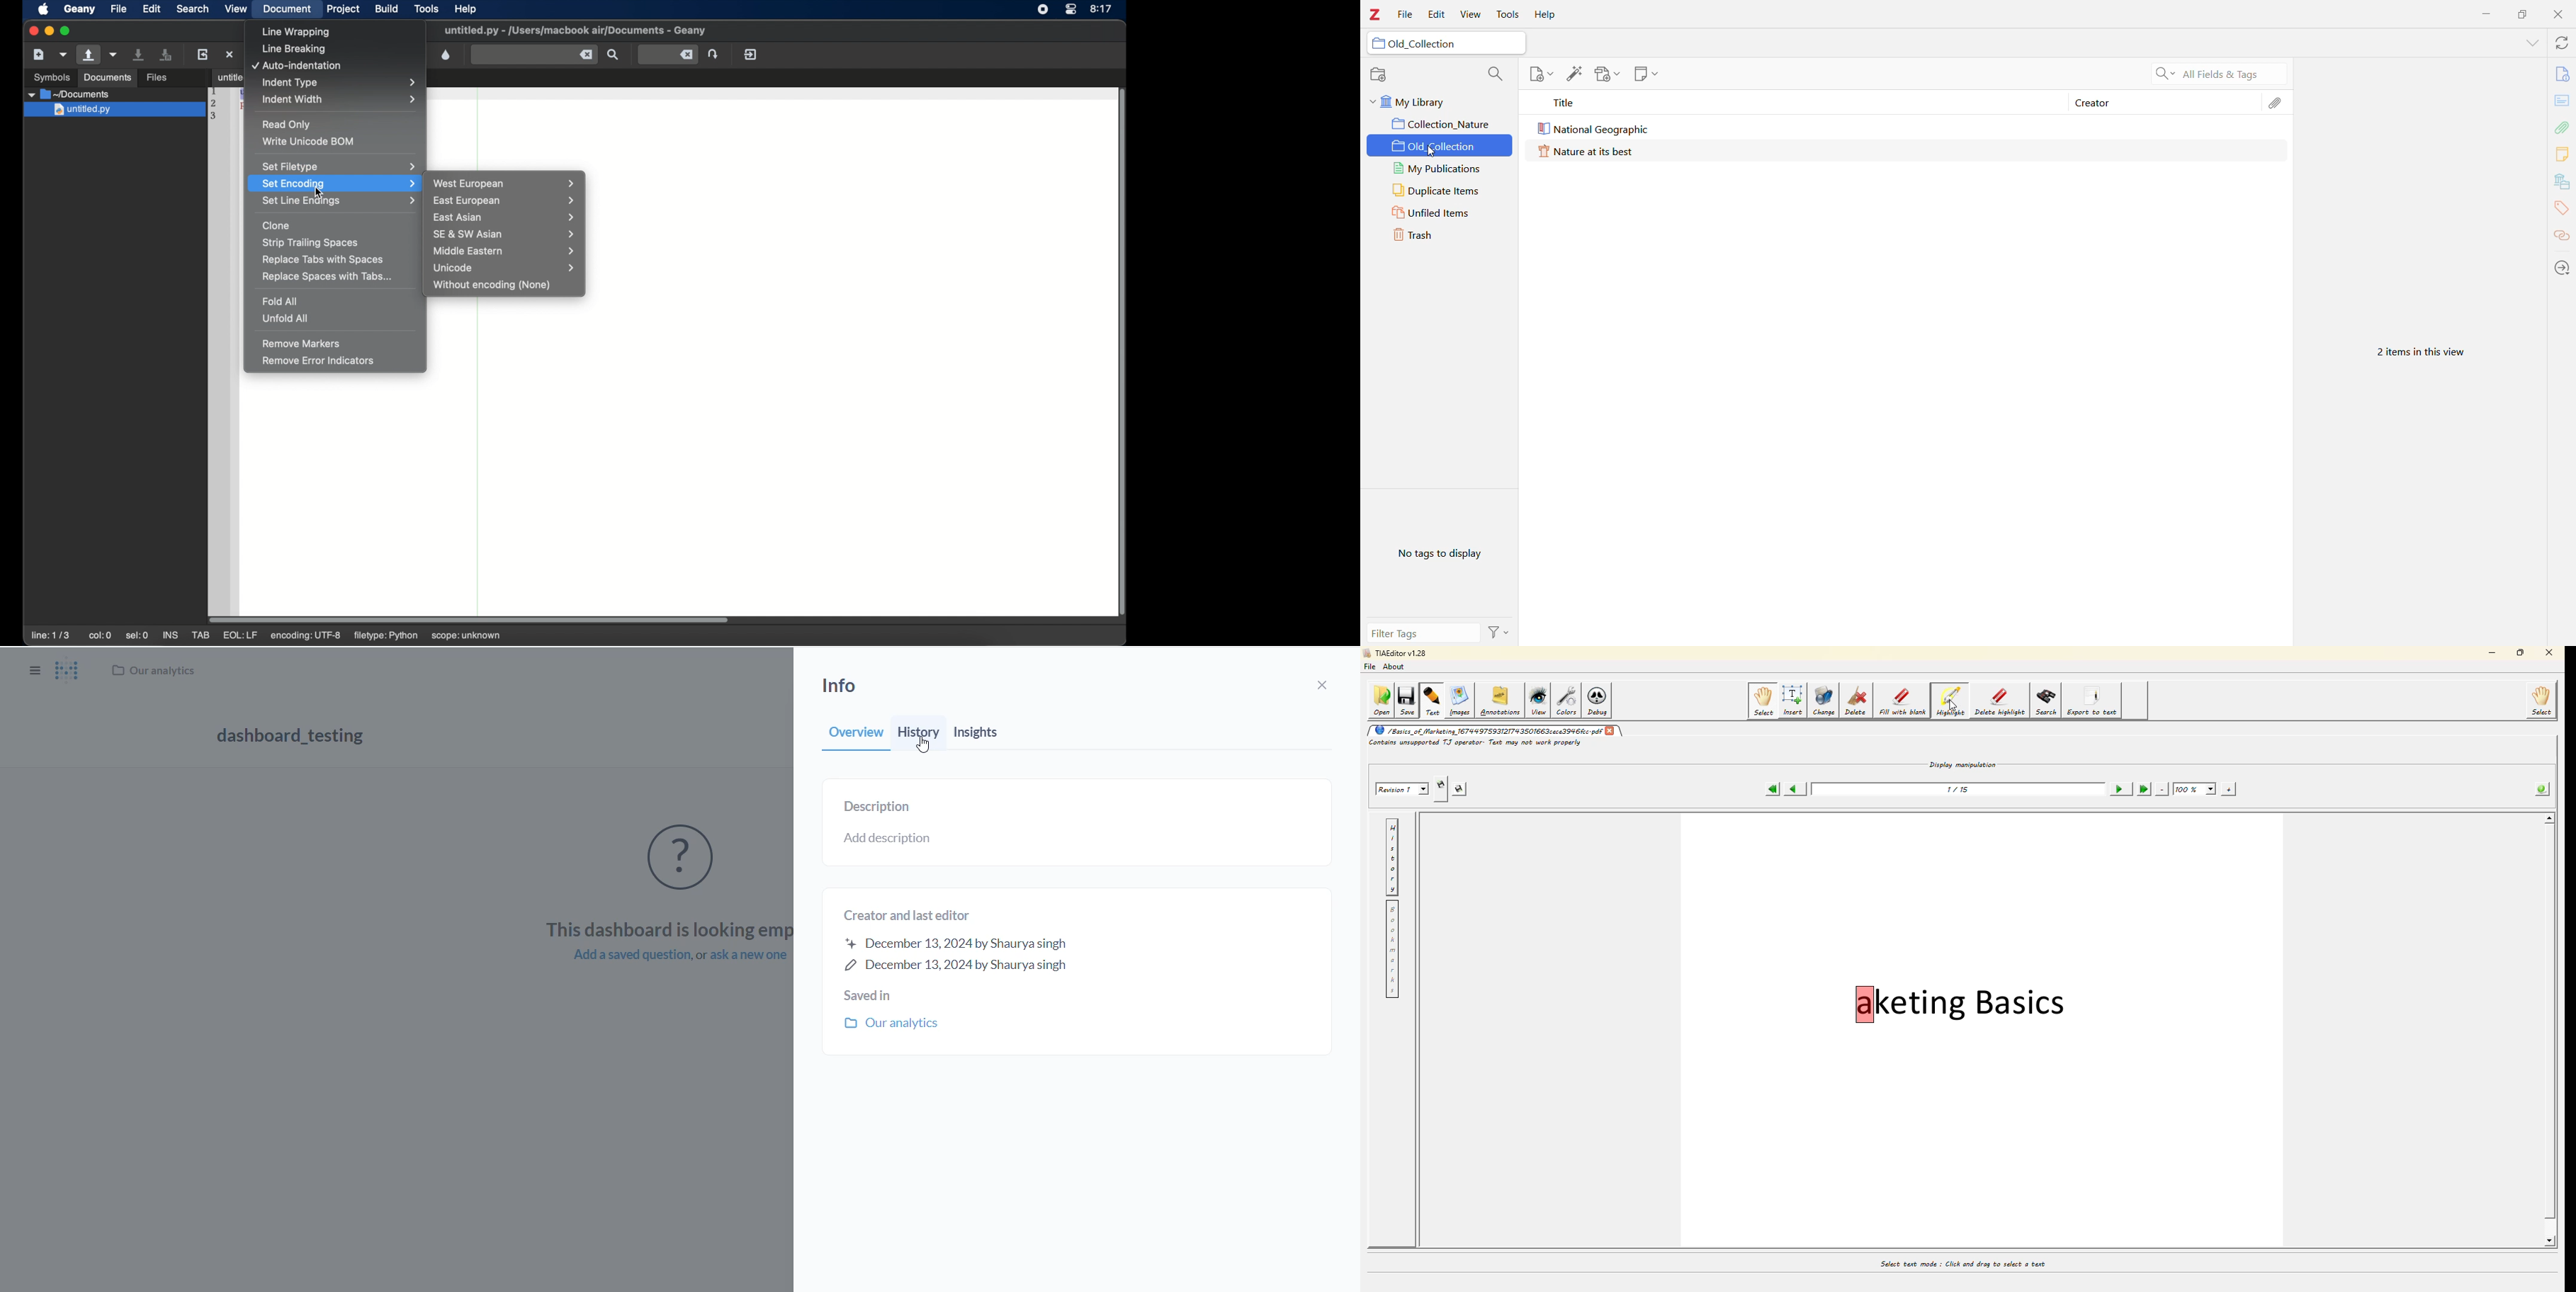  Describe the element at coordinates (1379, 73) in the screenshot. I see `New Collections` at that location.